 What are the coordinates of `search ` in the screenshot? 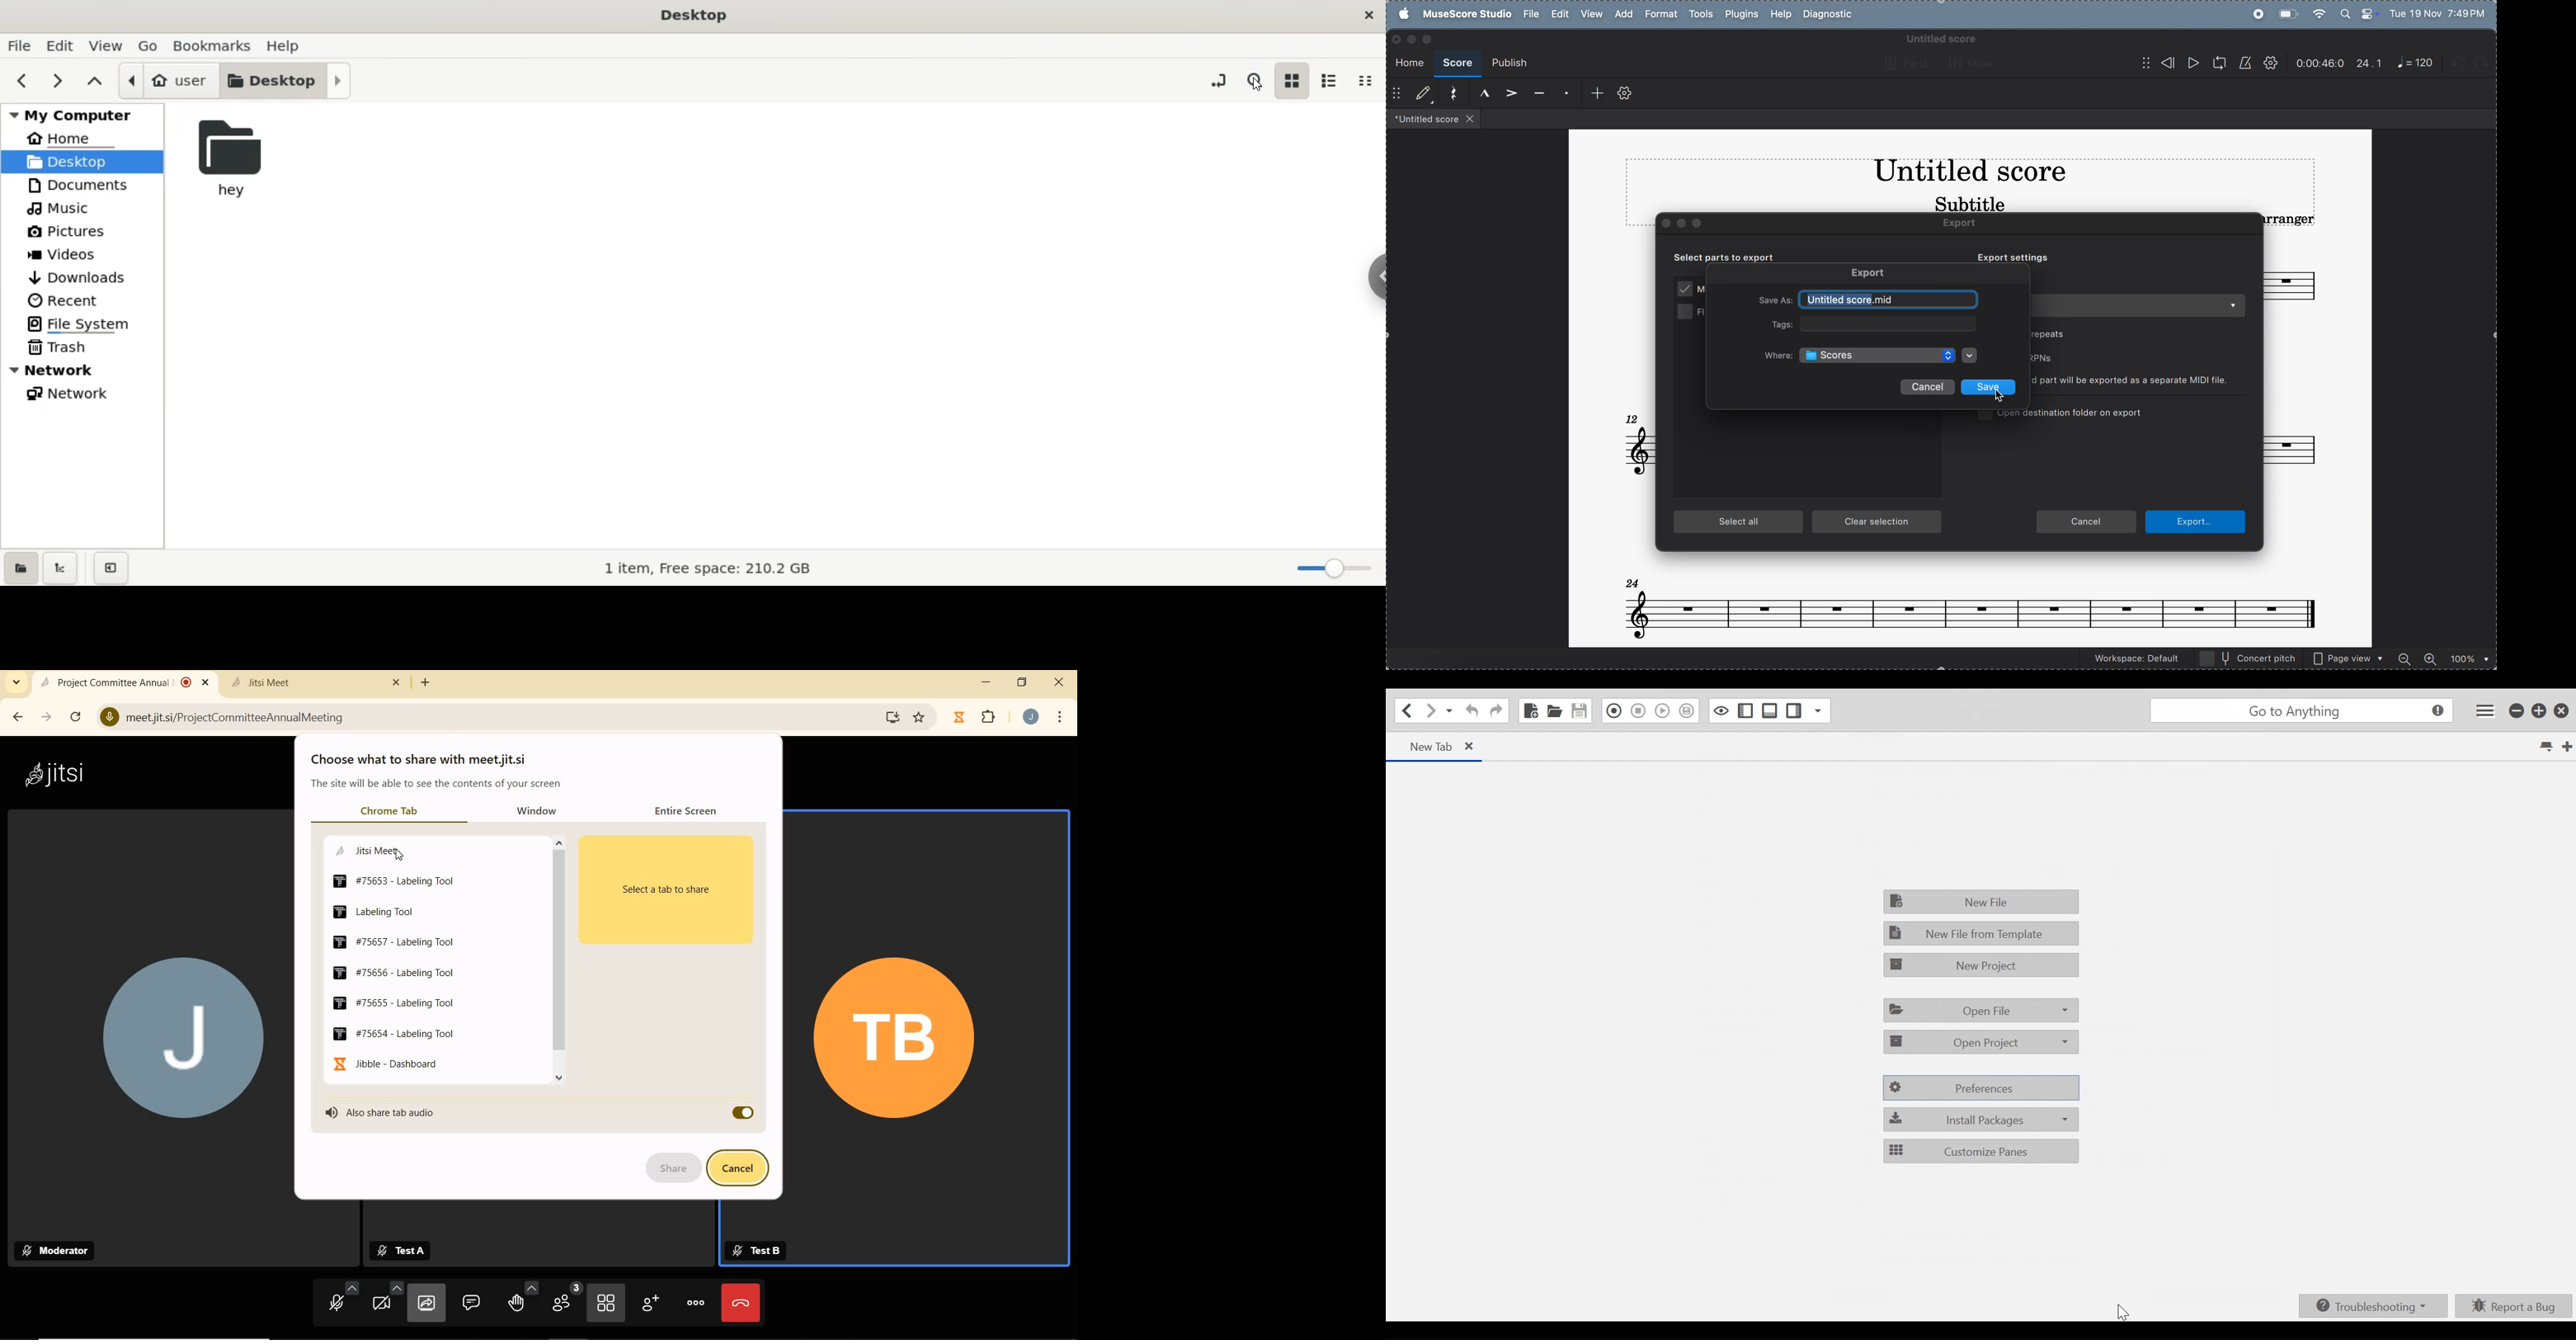 It's located at (1256, 79).